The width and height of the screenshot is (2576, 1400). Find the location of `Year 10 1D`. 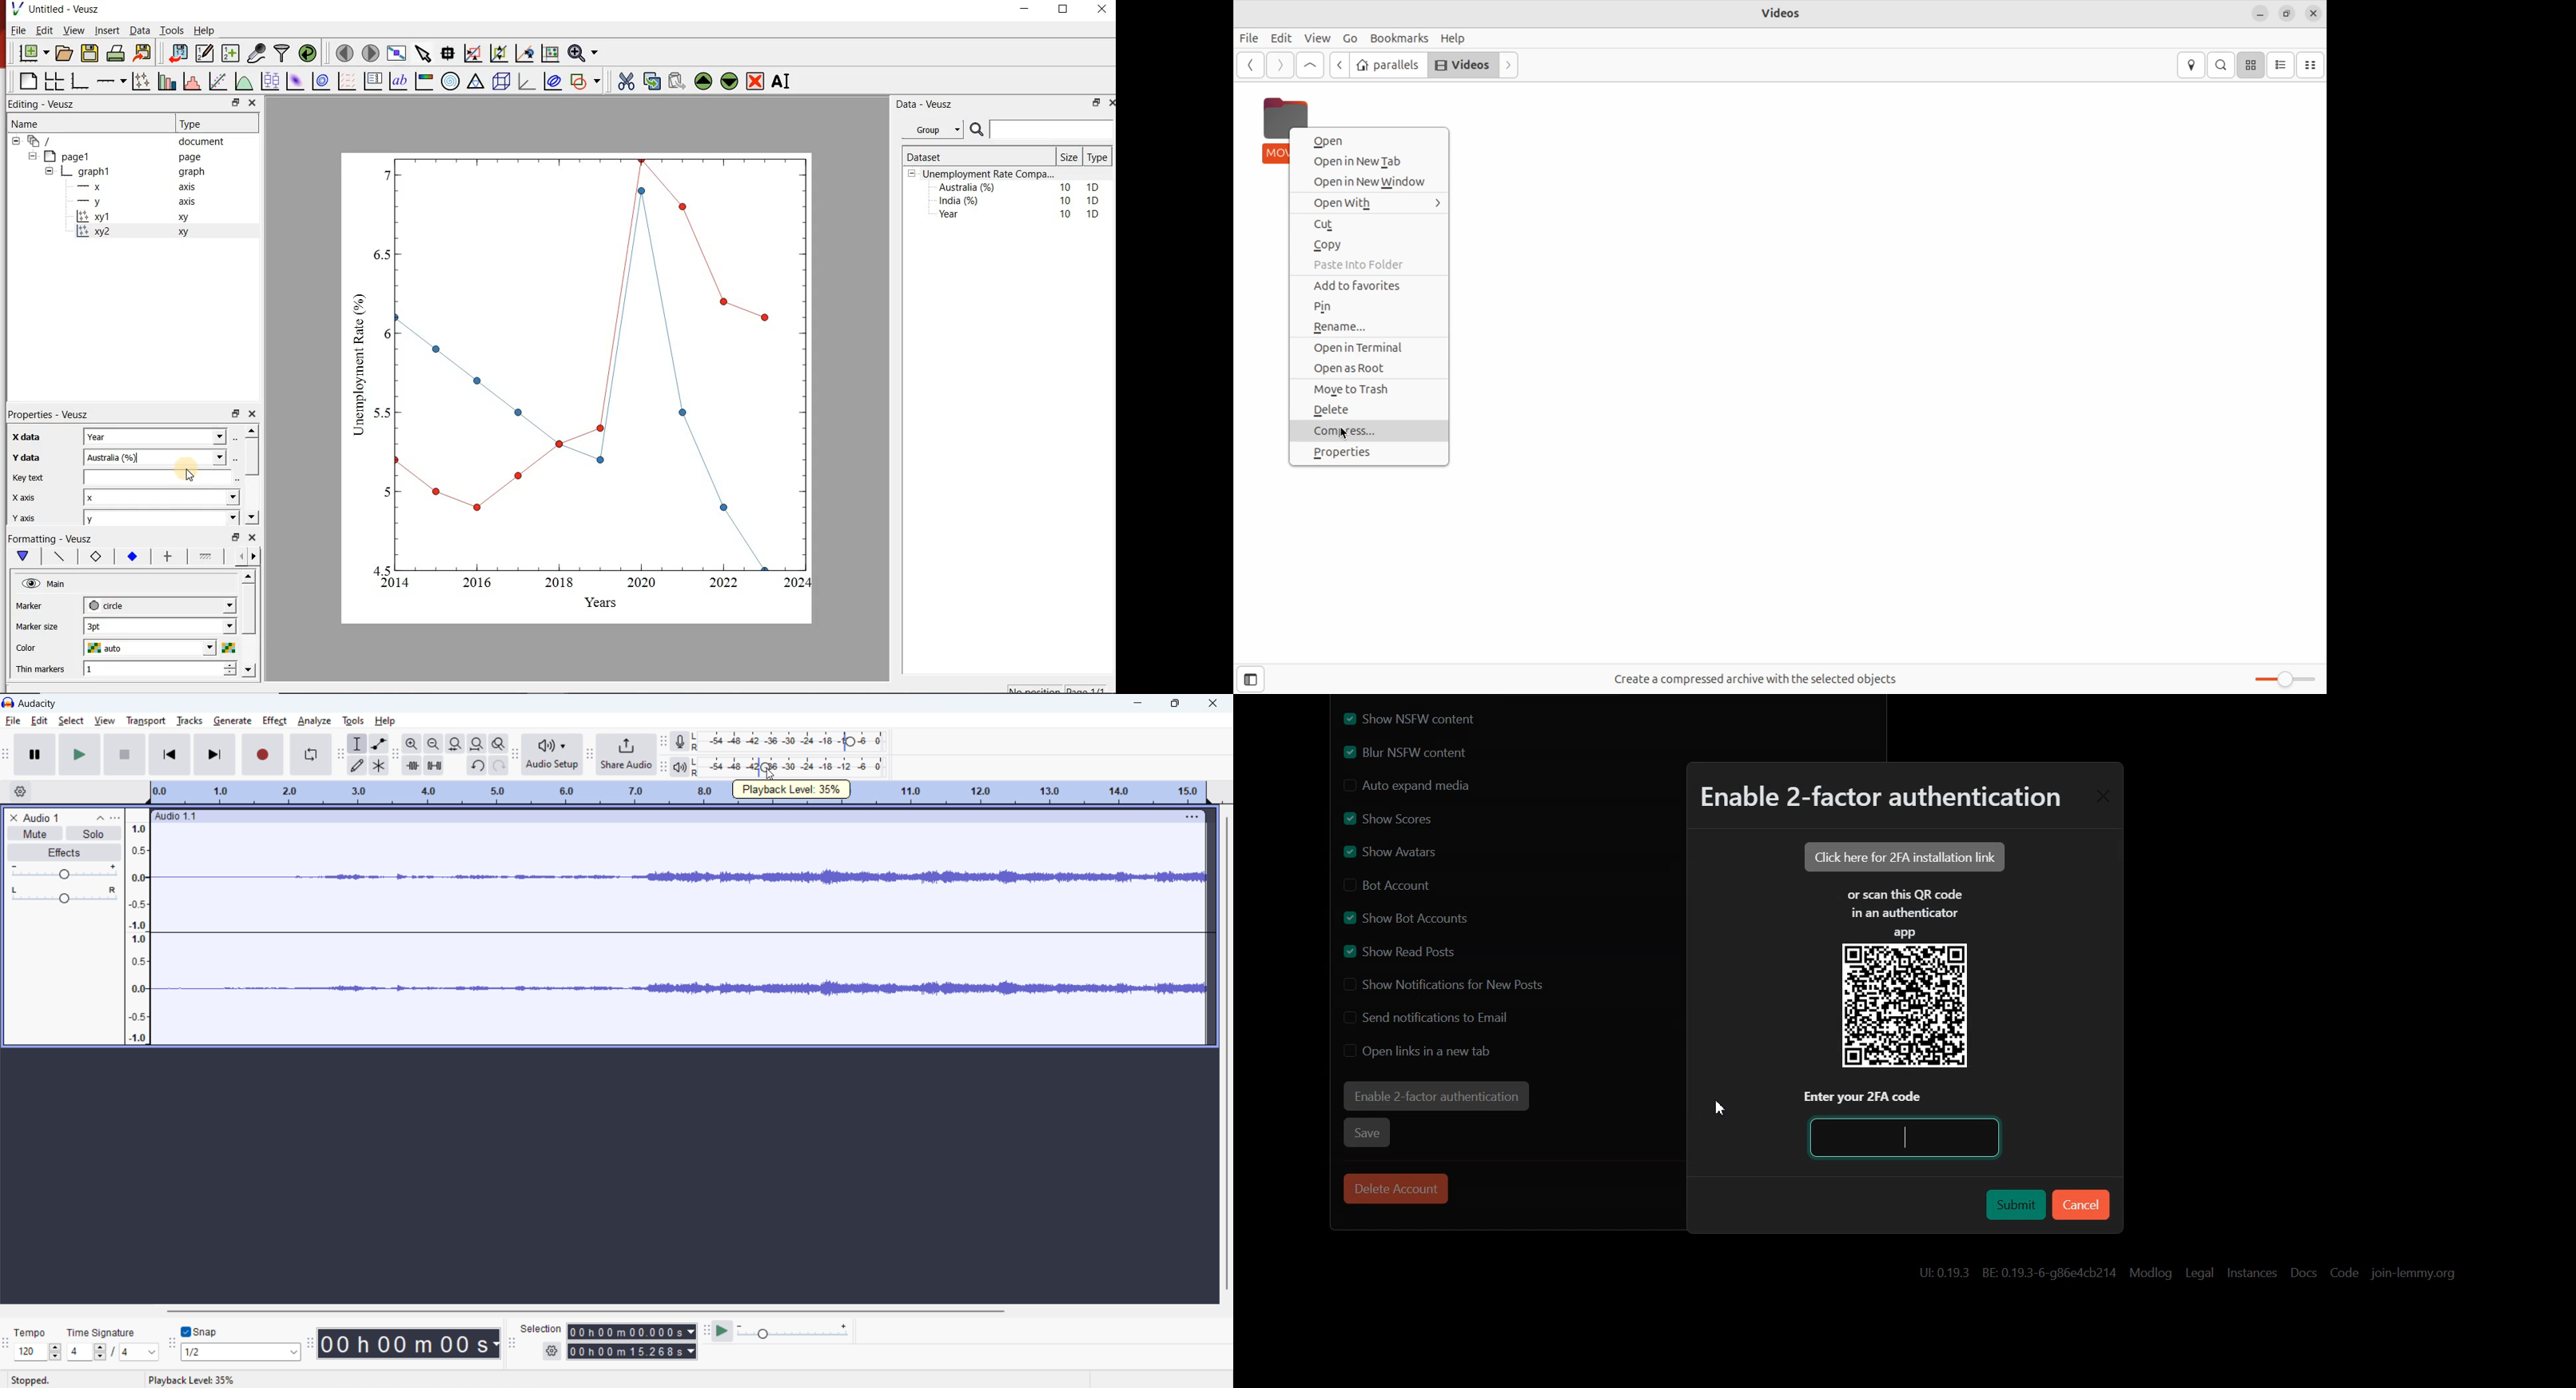

Year 10 1D is located at coordinates (1023, 215).